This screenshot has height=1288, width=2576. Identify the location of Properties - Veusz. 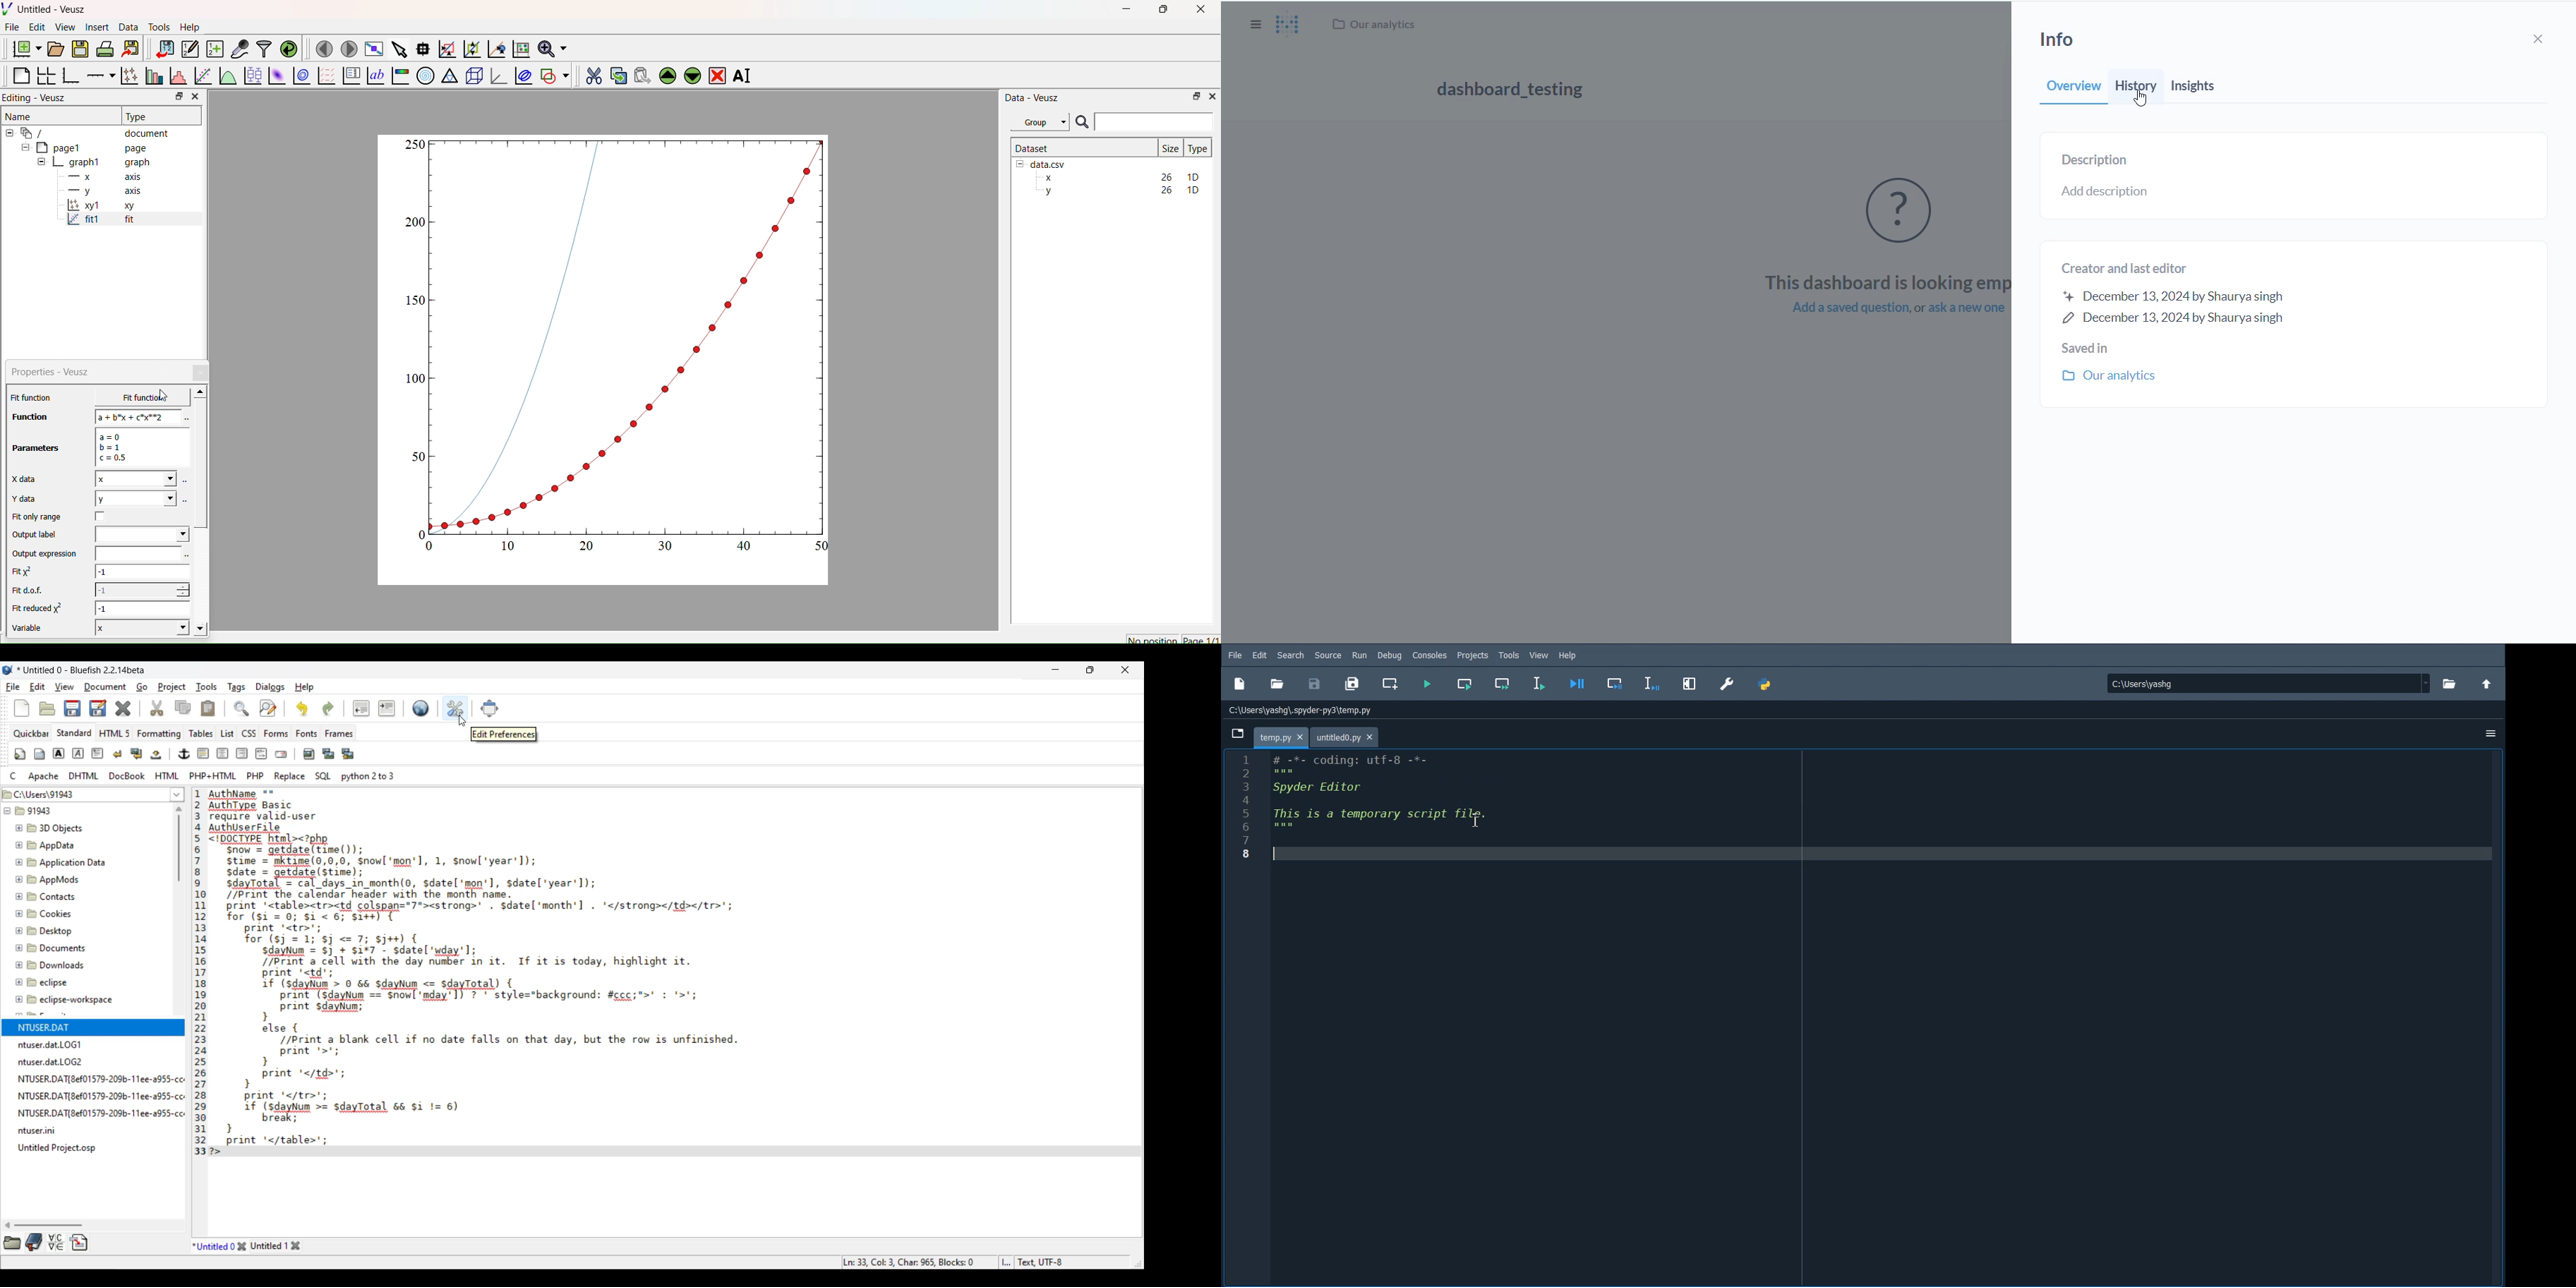
(53, 372).